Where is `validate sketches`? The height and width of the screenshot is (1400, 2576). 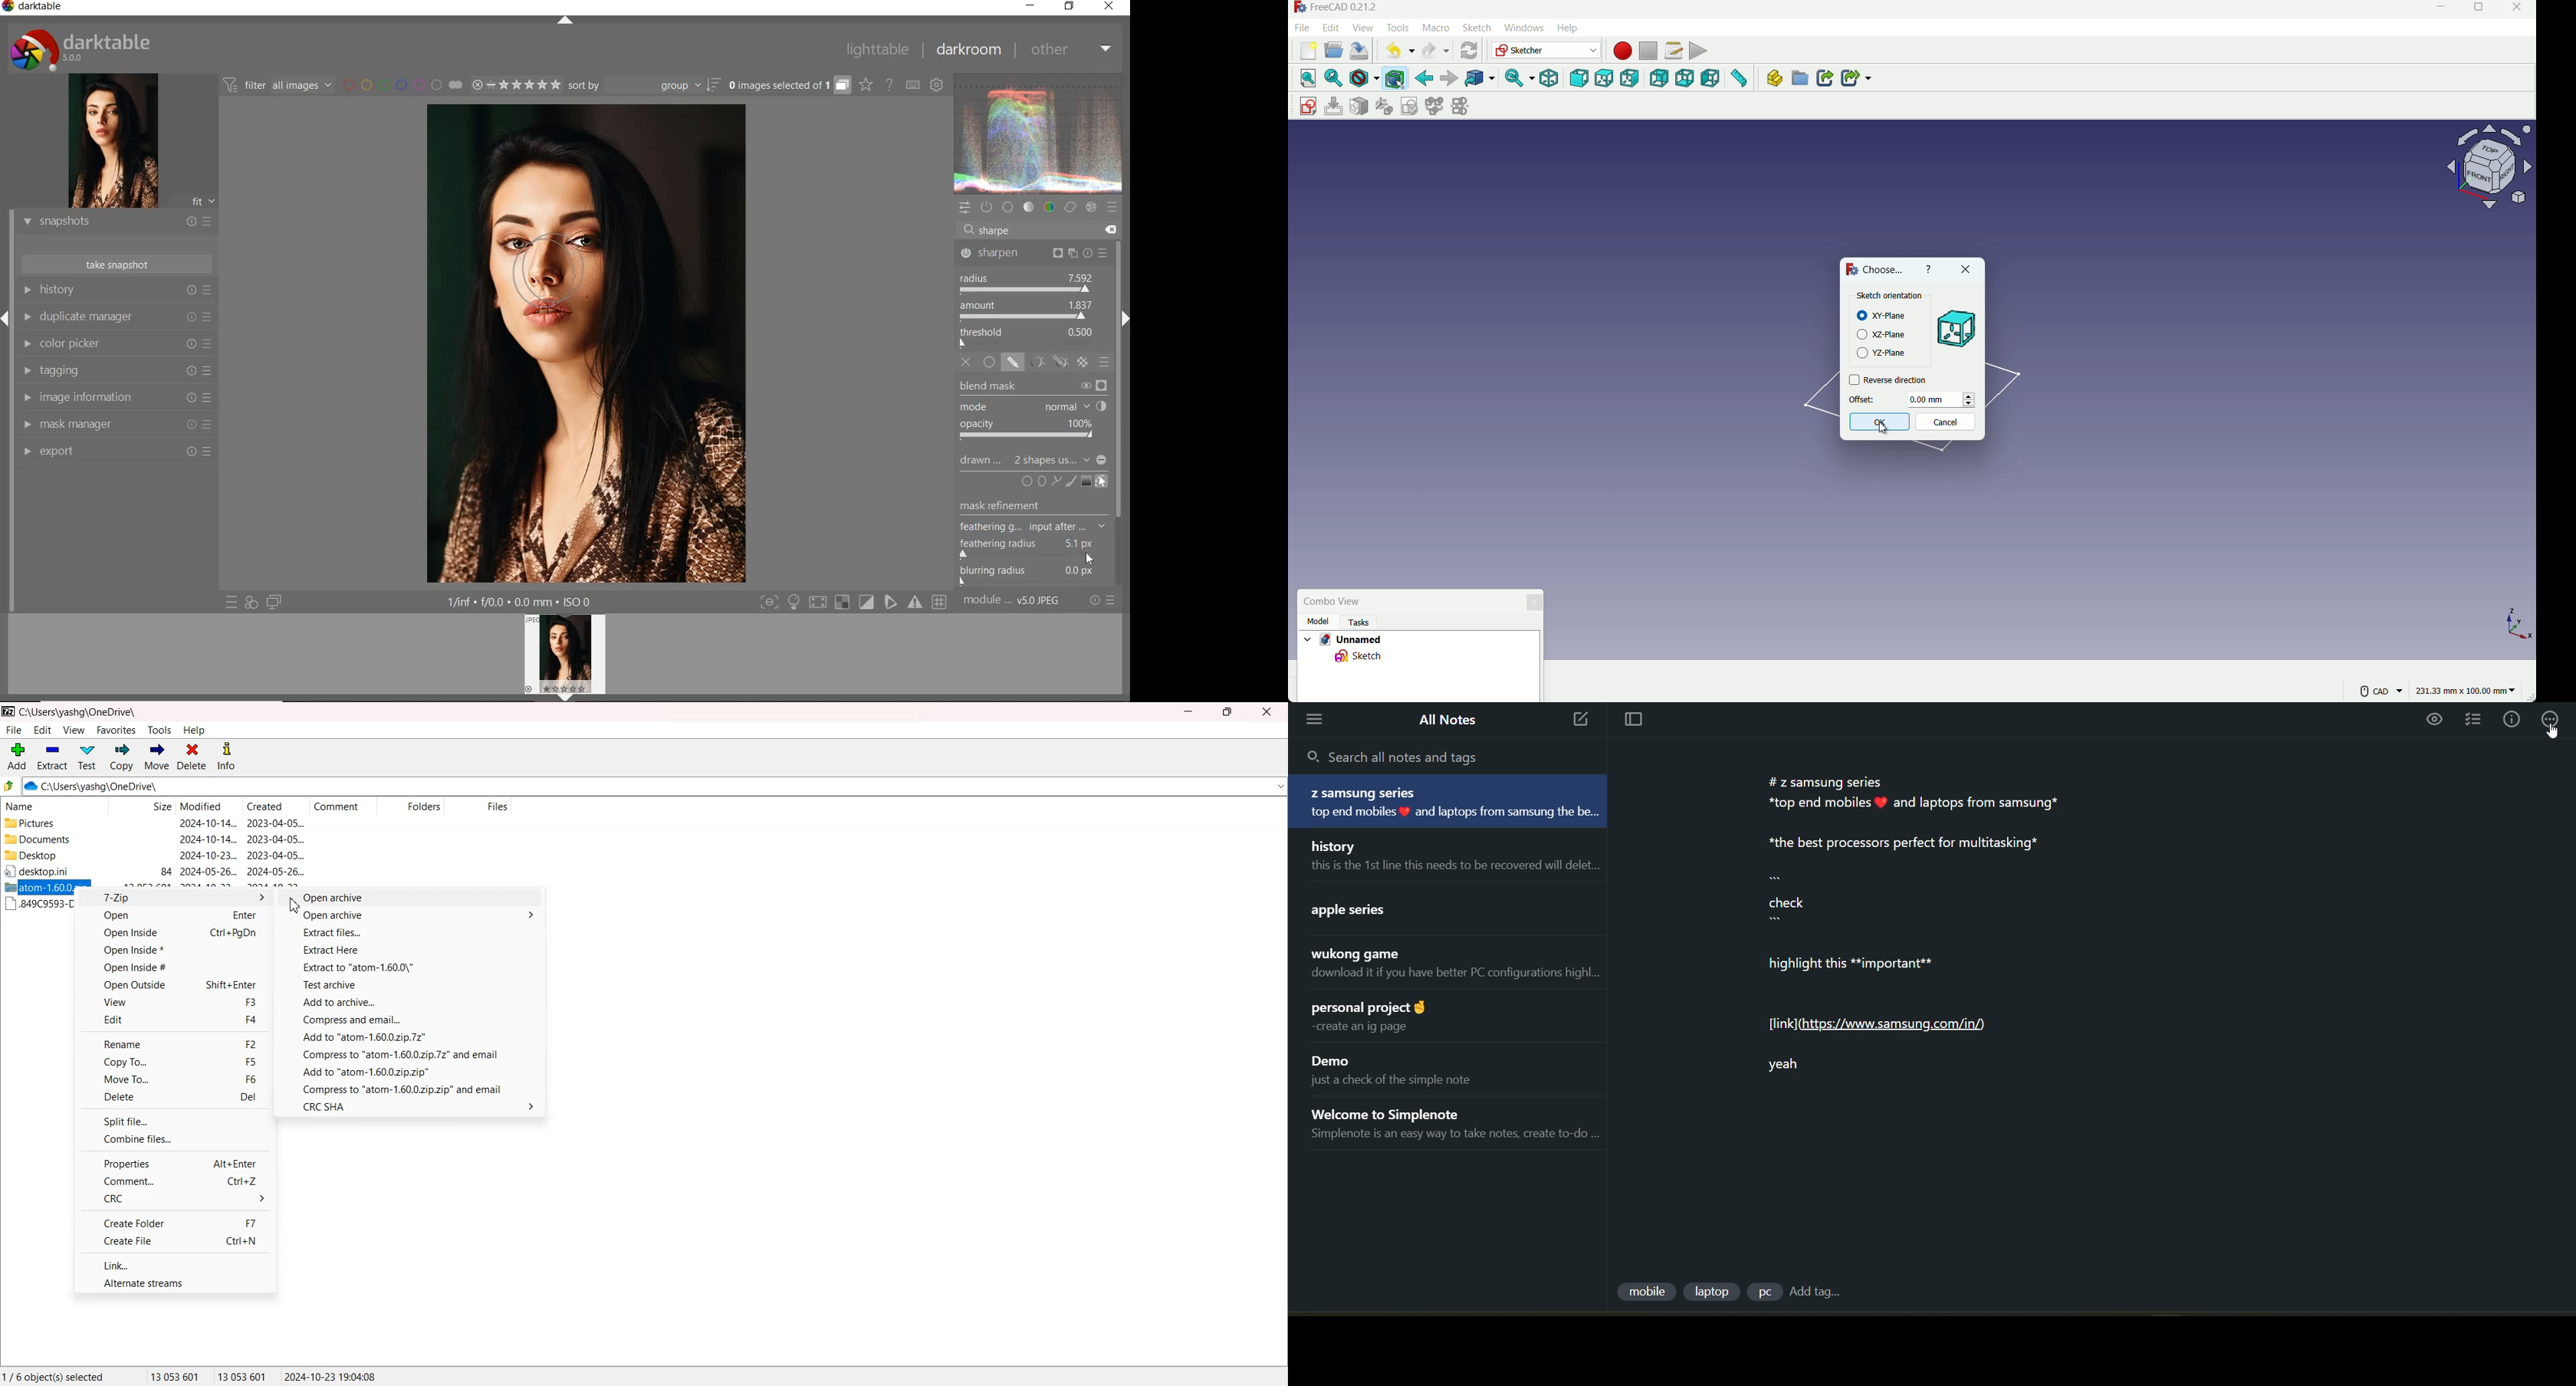
validate sketches is located at coordinates (1409, 106).